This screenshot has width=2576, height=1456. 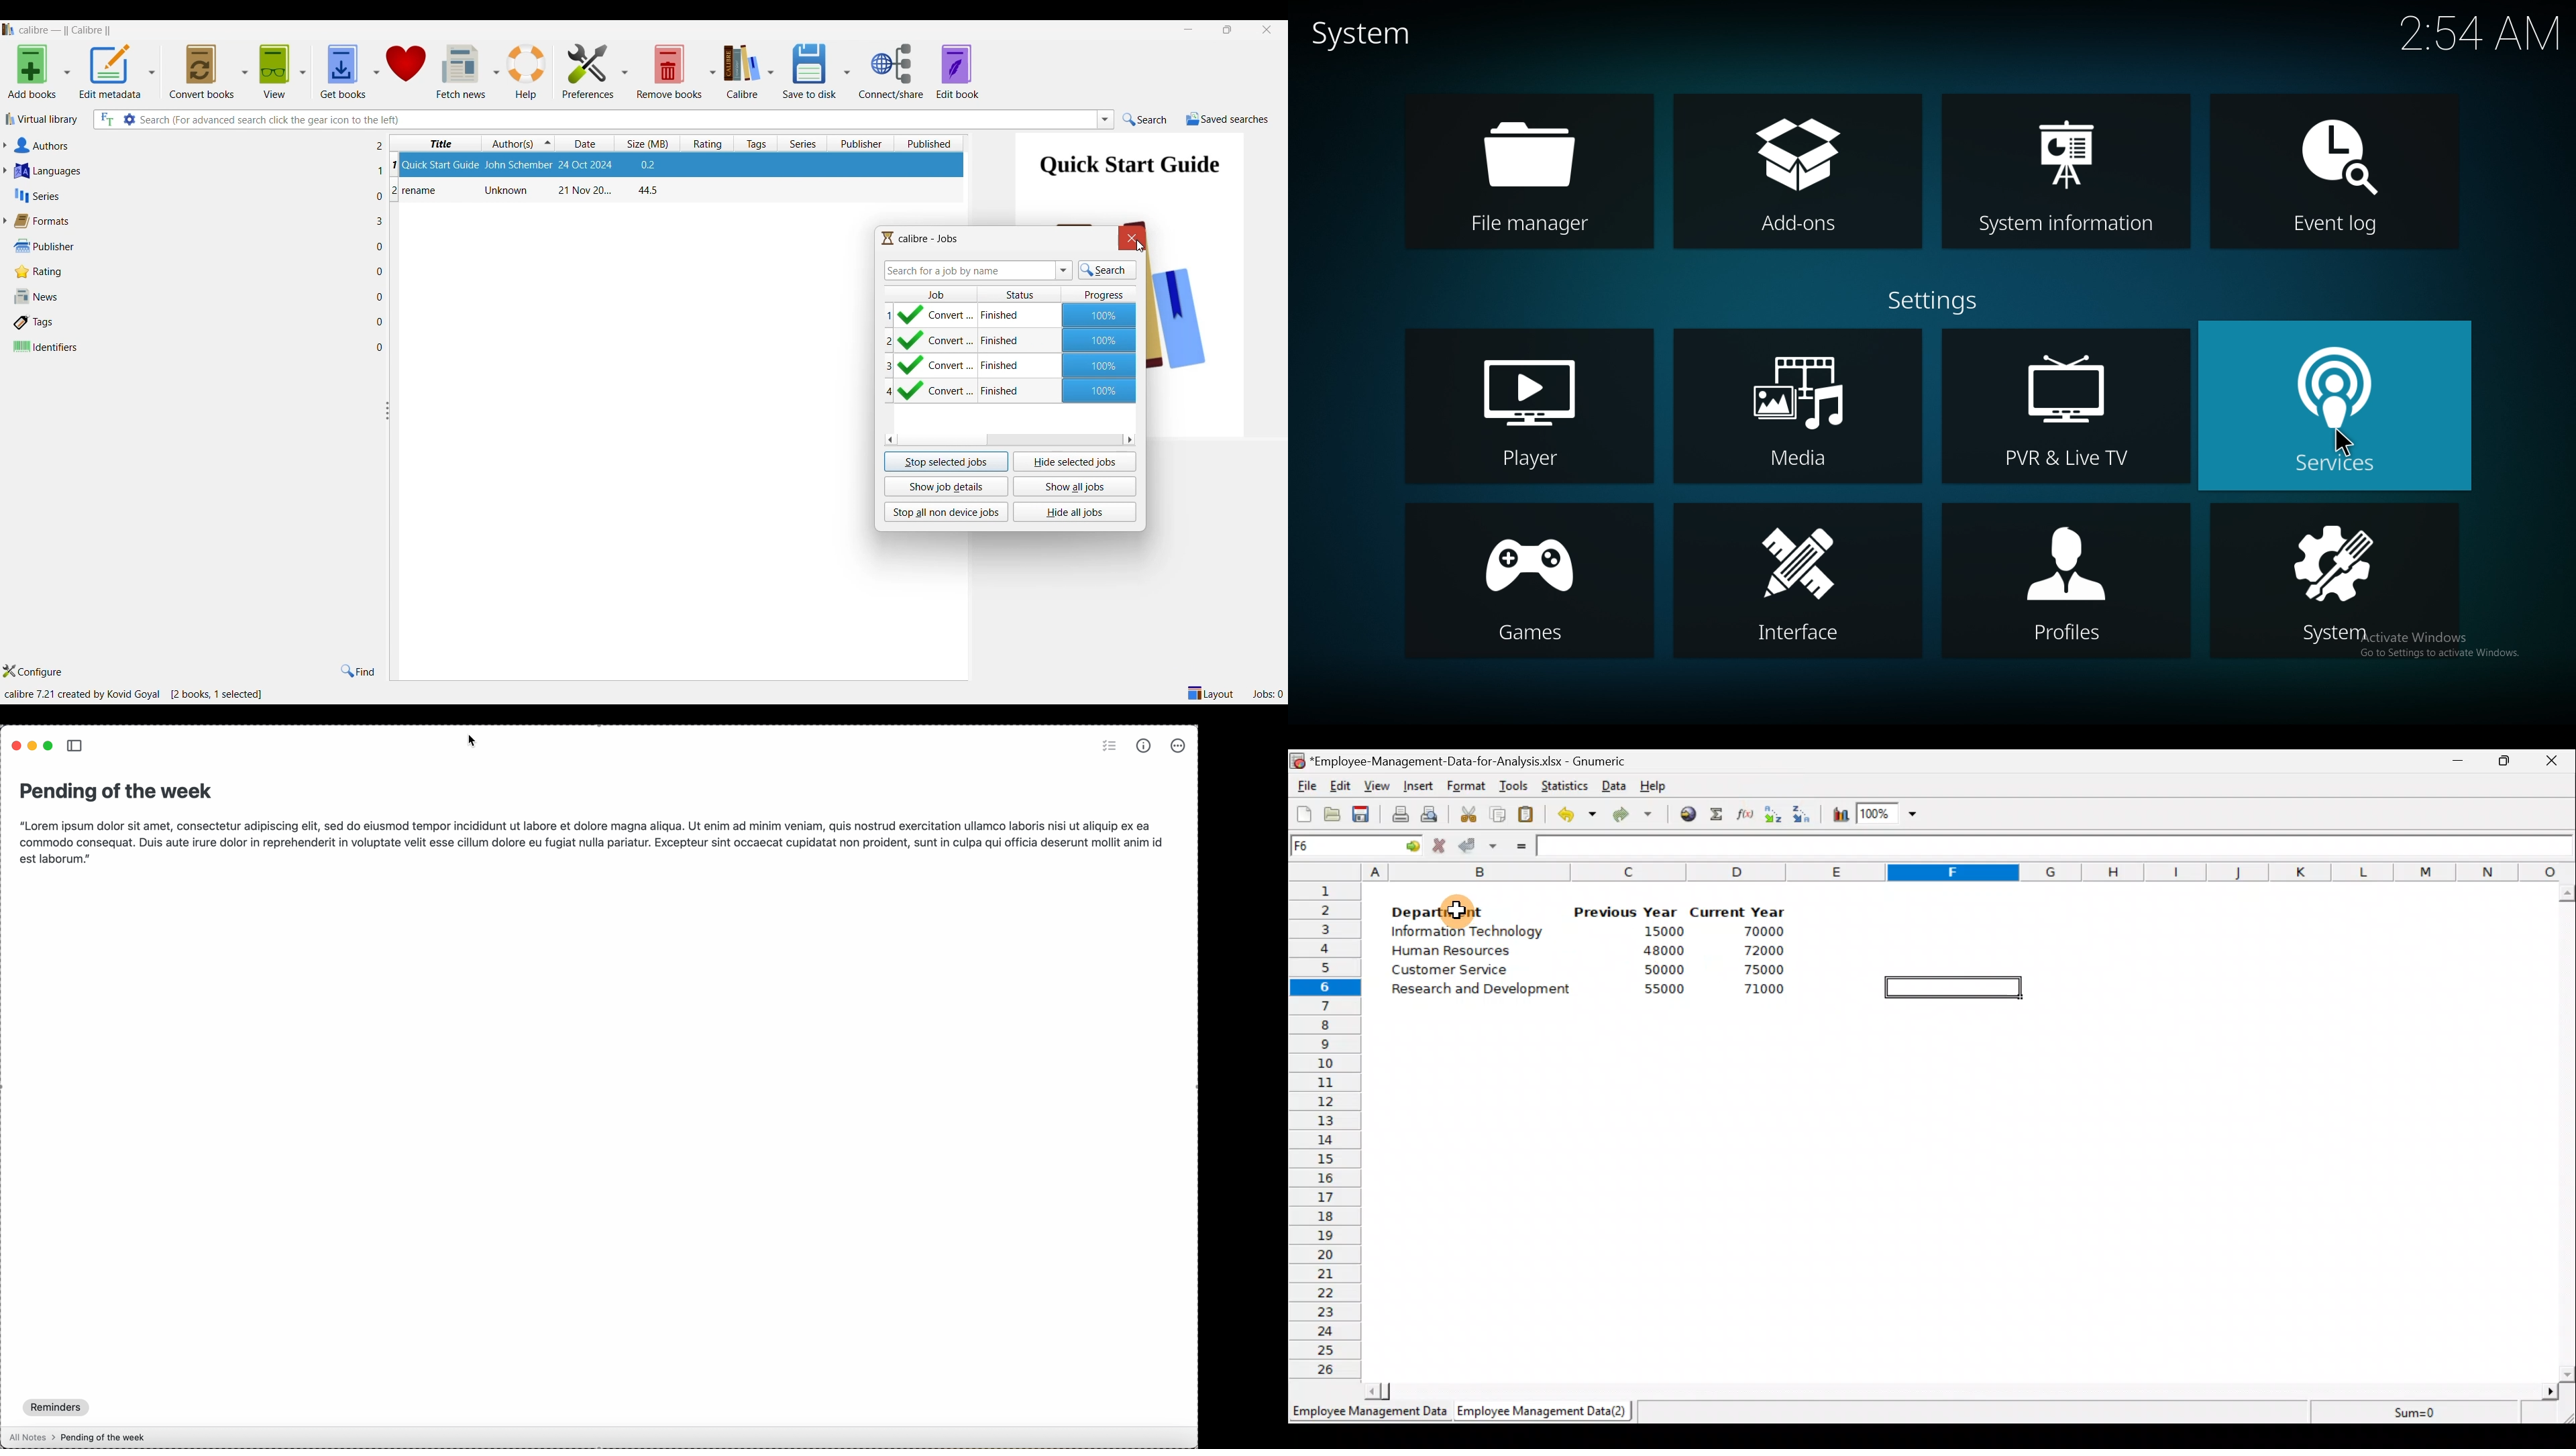 I want to click on settings, so click(x=1935, y=299).